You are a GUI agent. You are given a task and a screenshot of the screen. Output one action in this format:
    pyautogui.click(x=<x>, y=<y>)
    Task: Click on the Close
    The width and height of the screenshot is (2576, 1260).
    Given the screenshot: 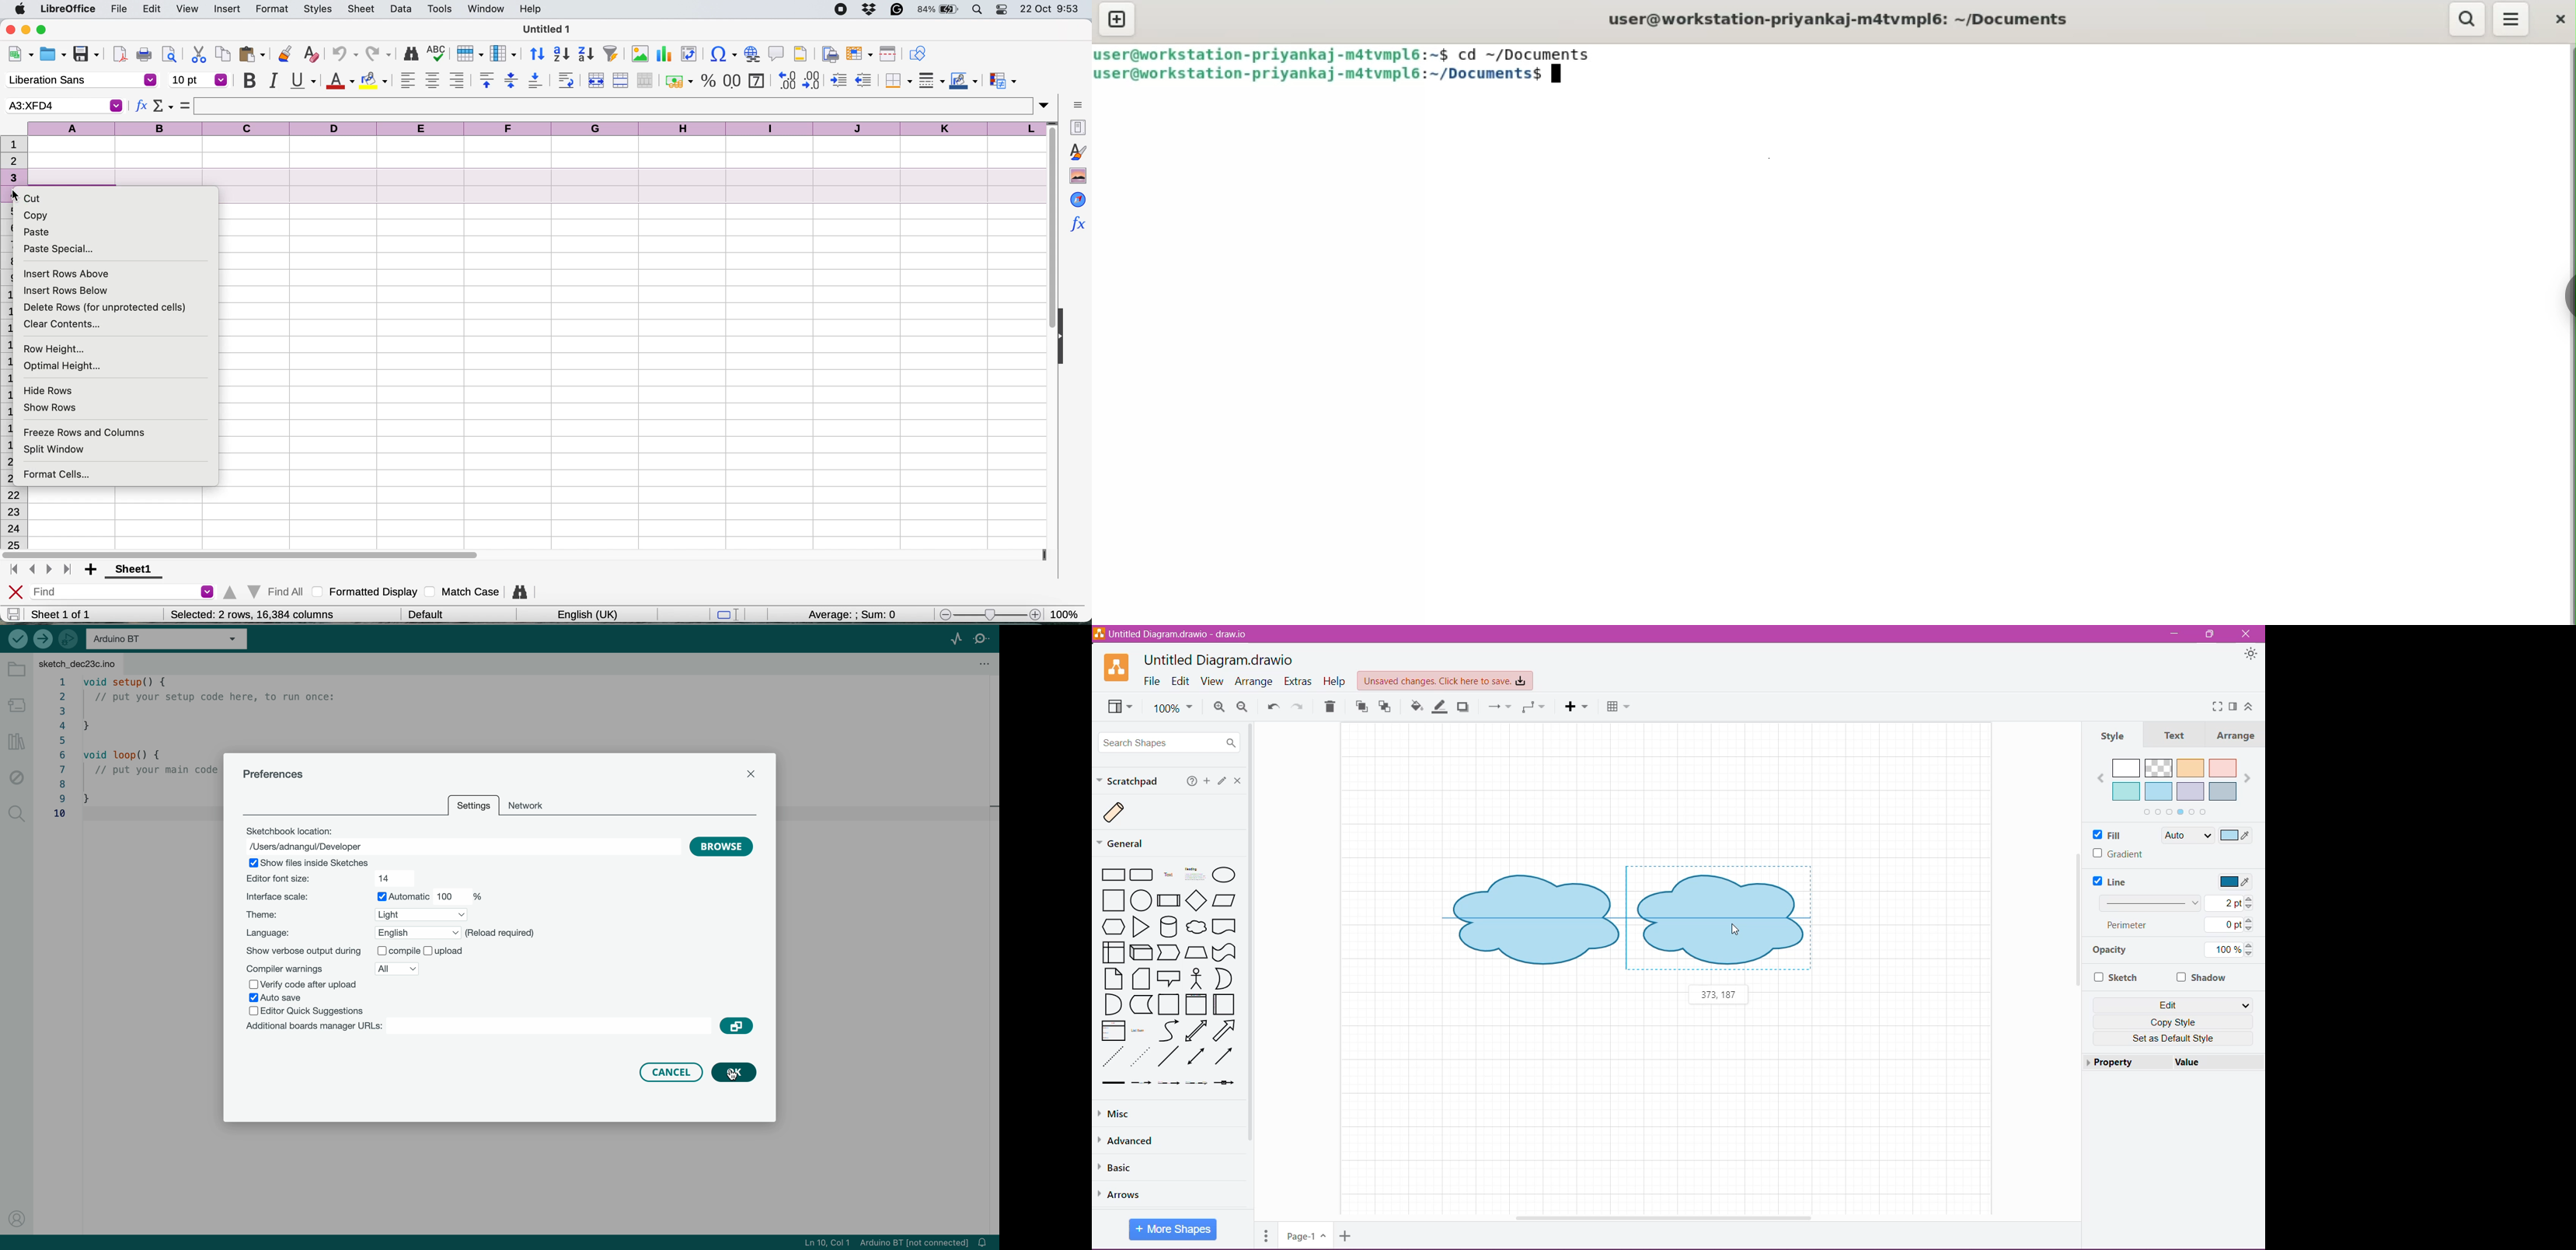 What is the action you would take?
    pyautogui.click(x=1240, y=782)
    